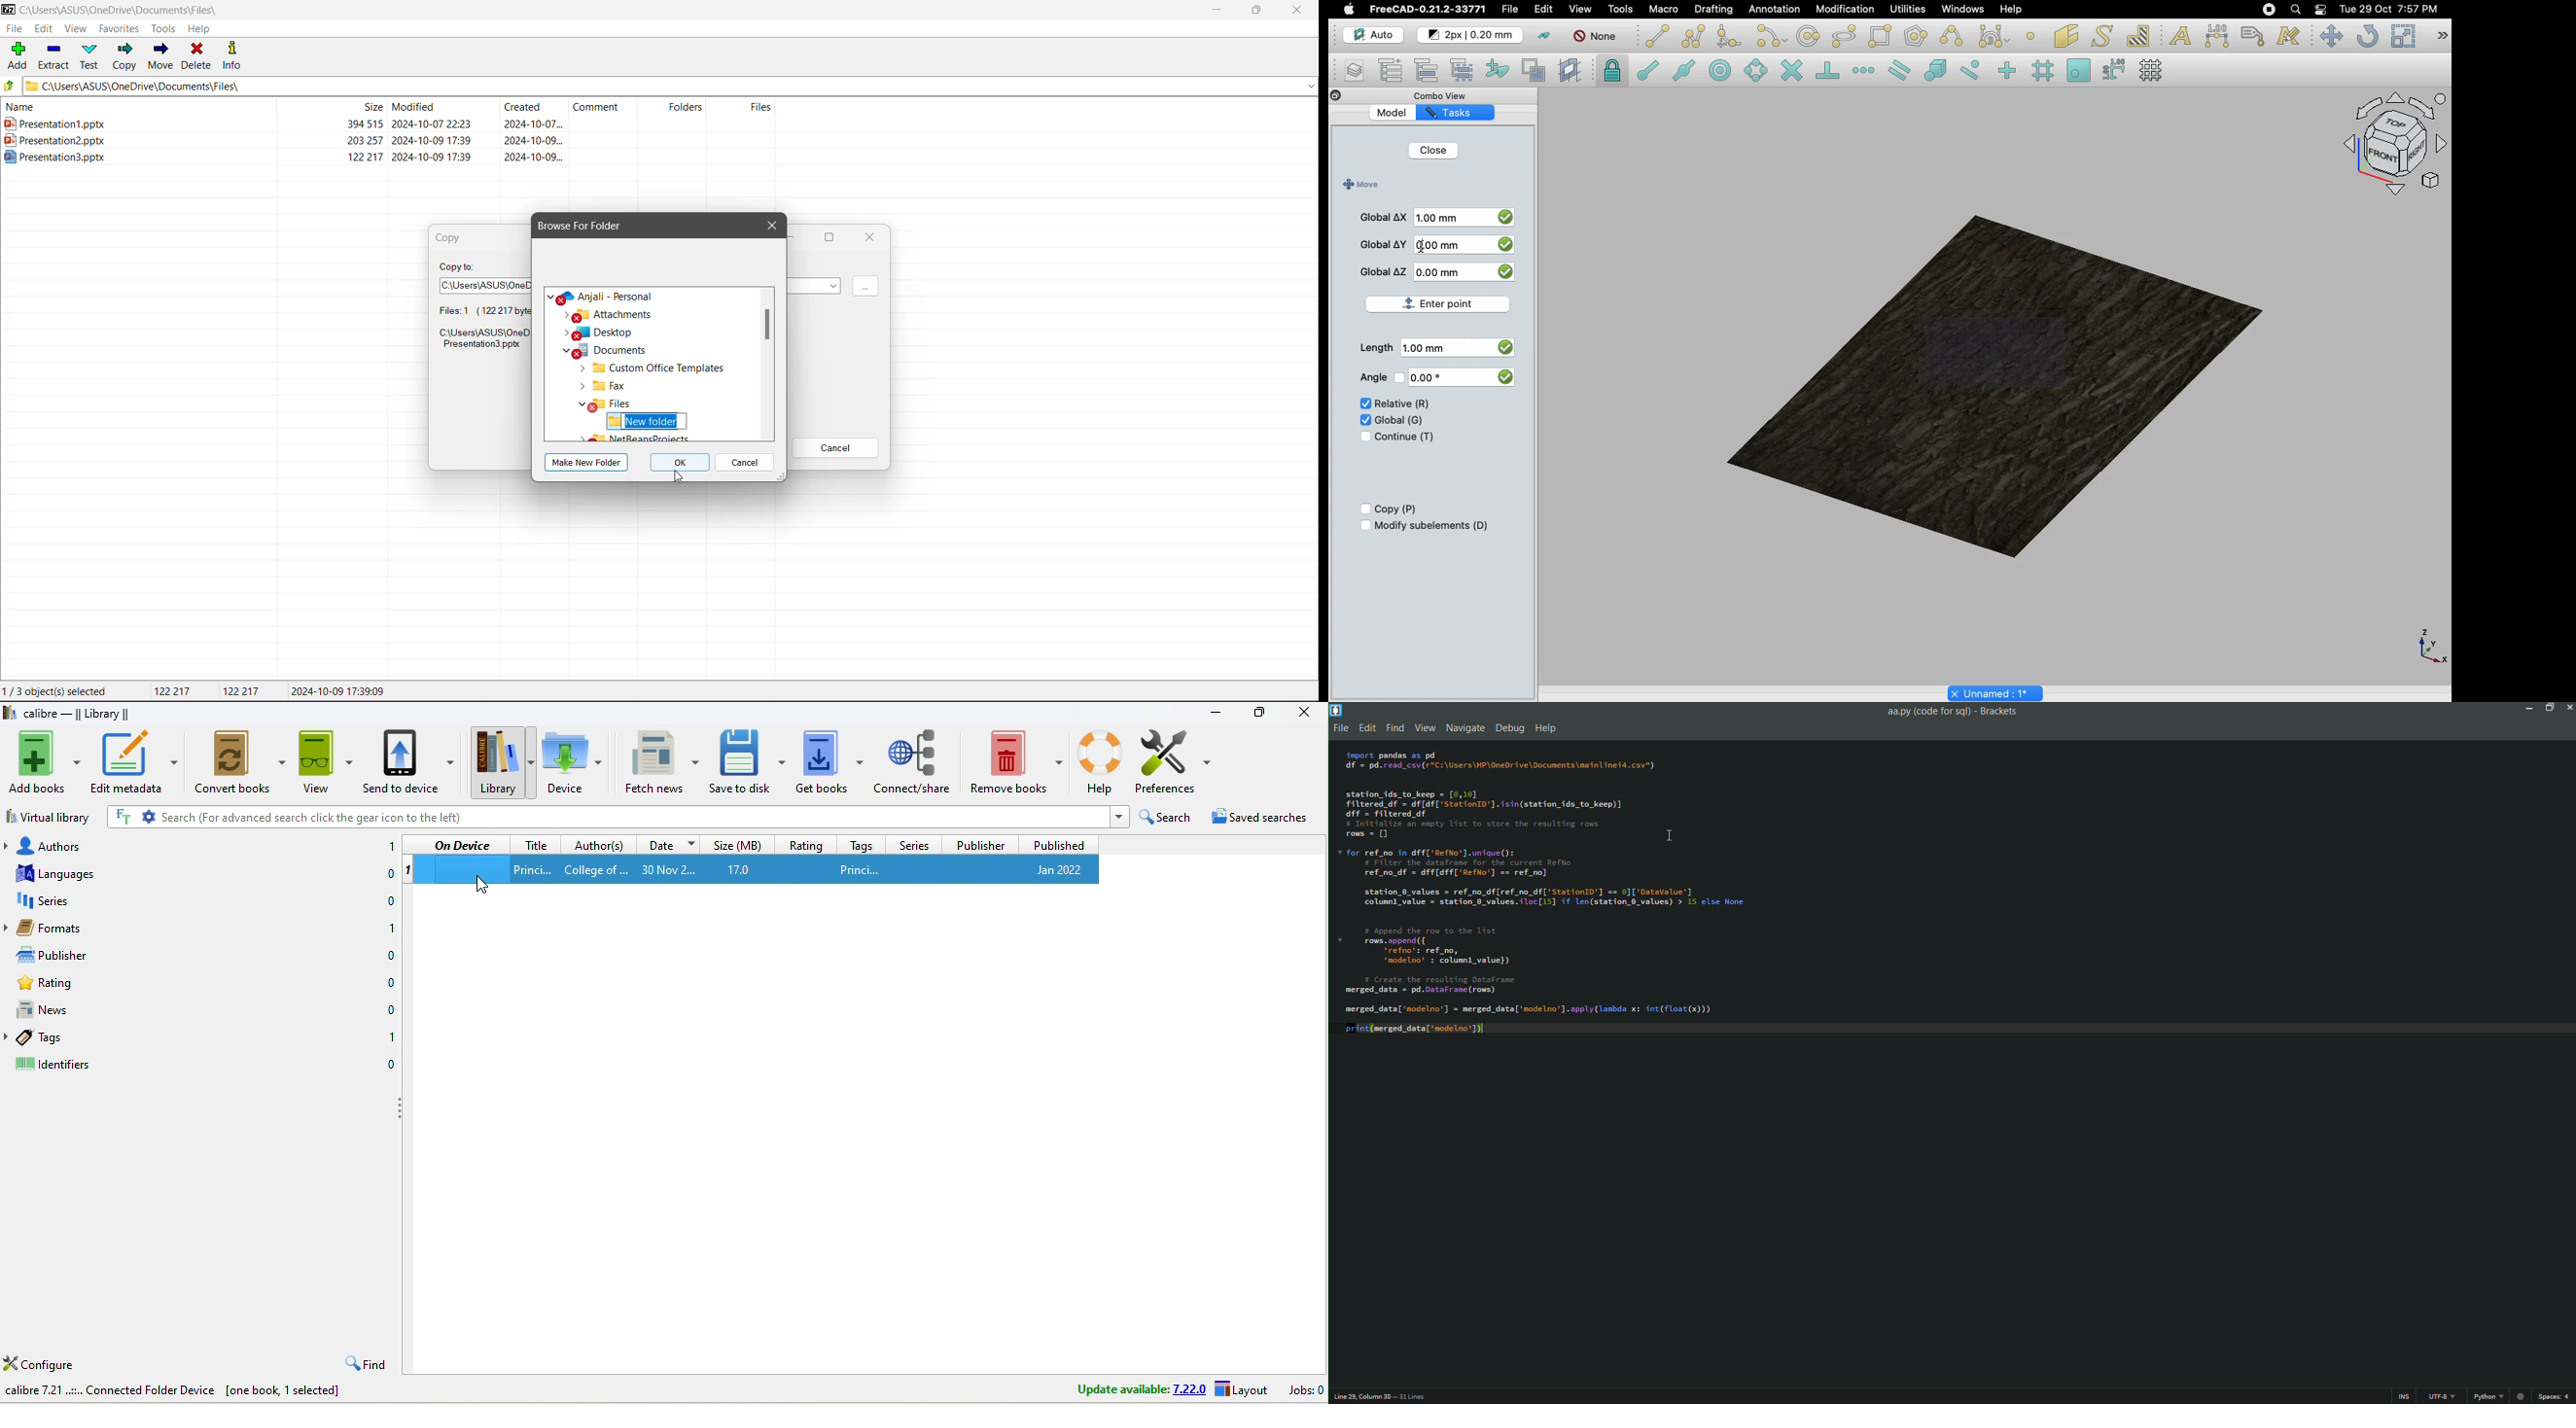  What do you see at coordinates (1336, 710) in the screenshot?
I see `app icon` at bounding box center [1336, 710].